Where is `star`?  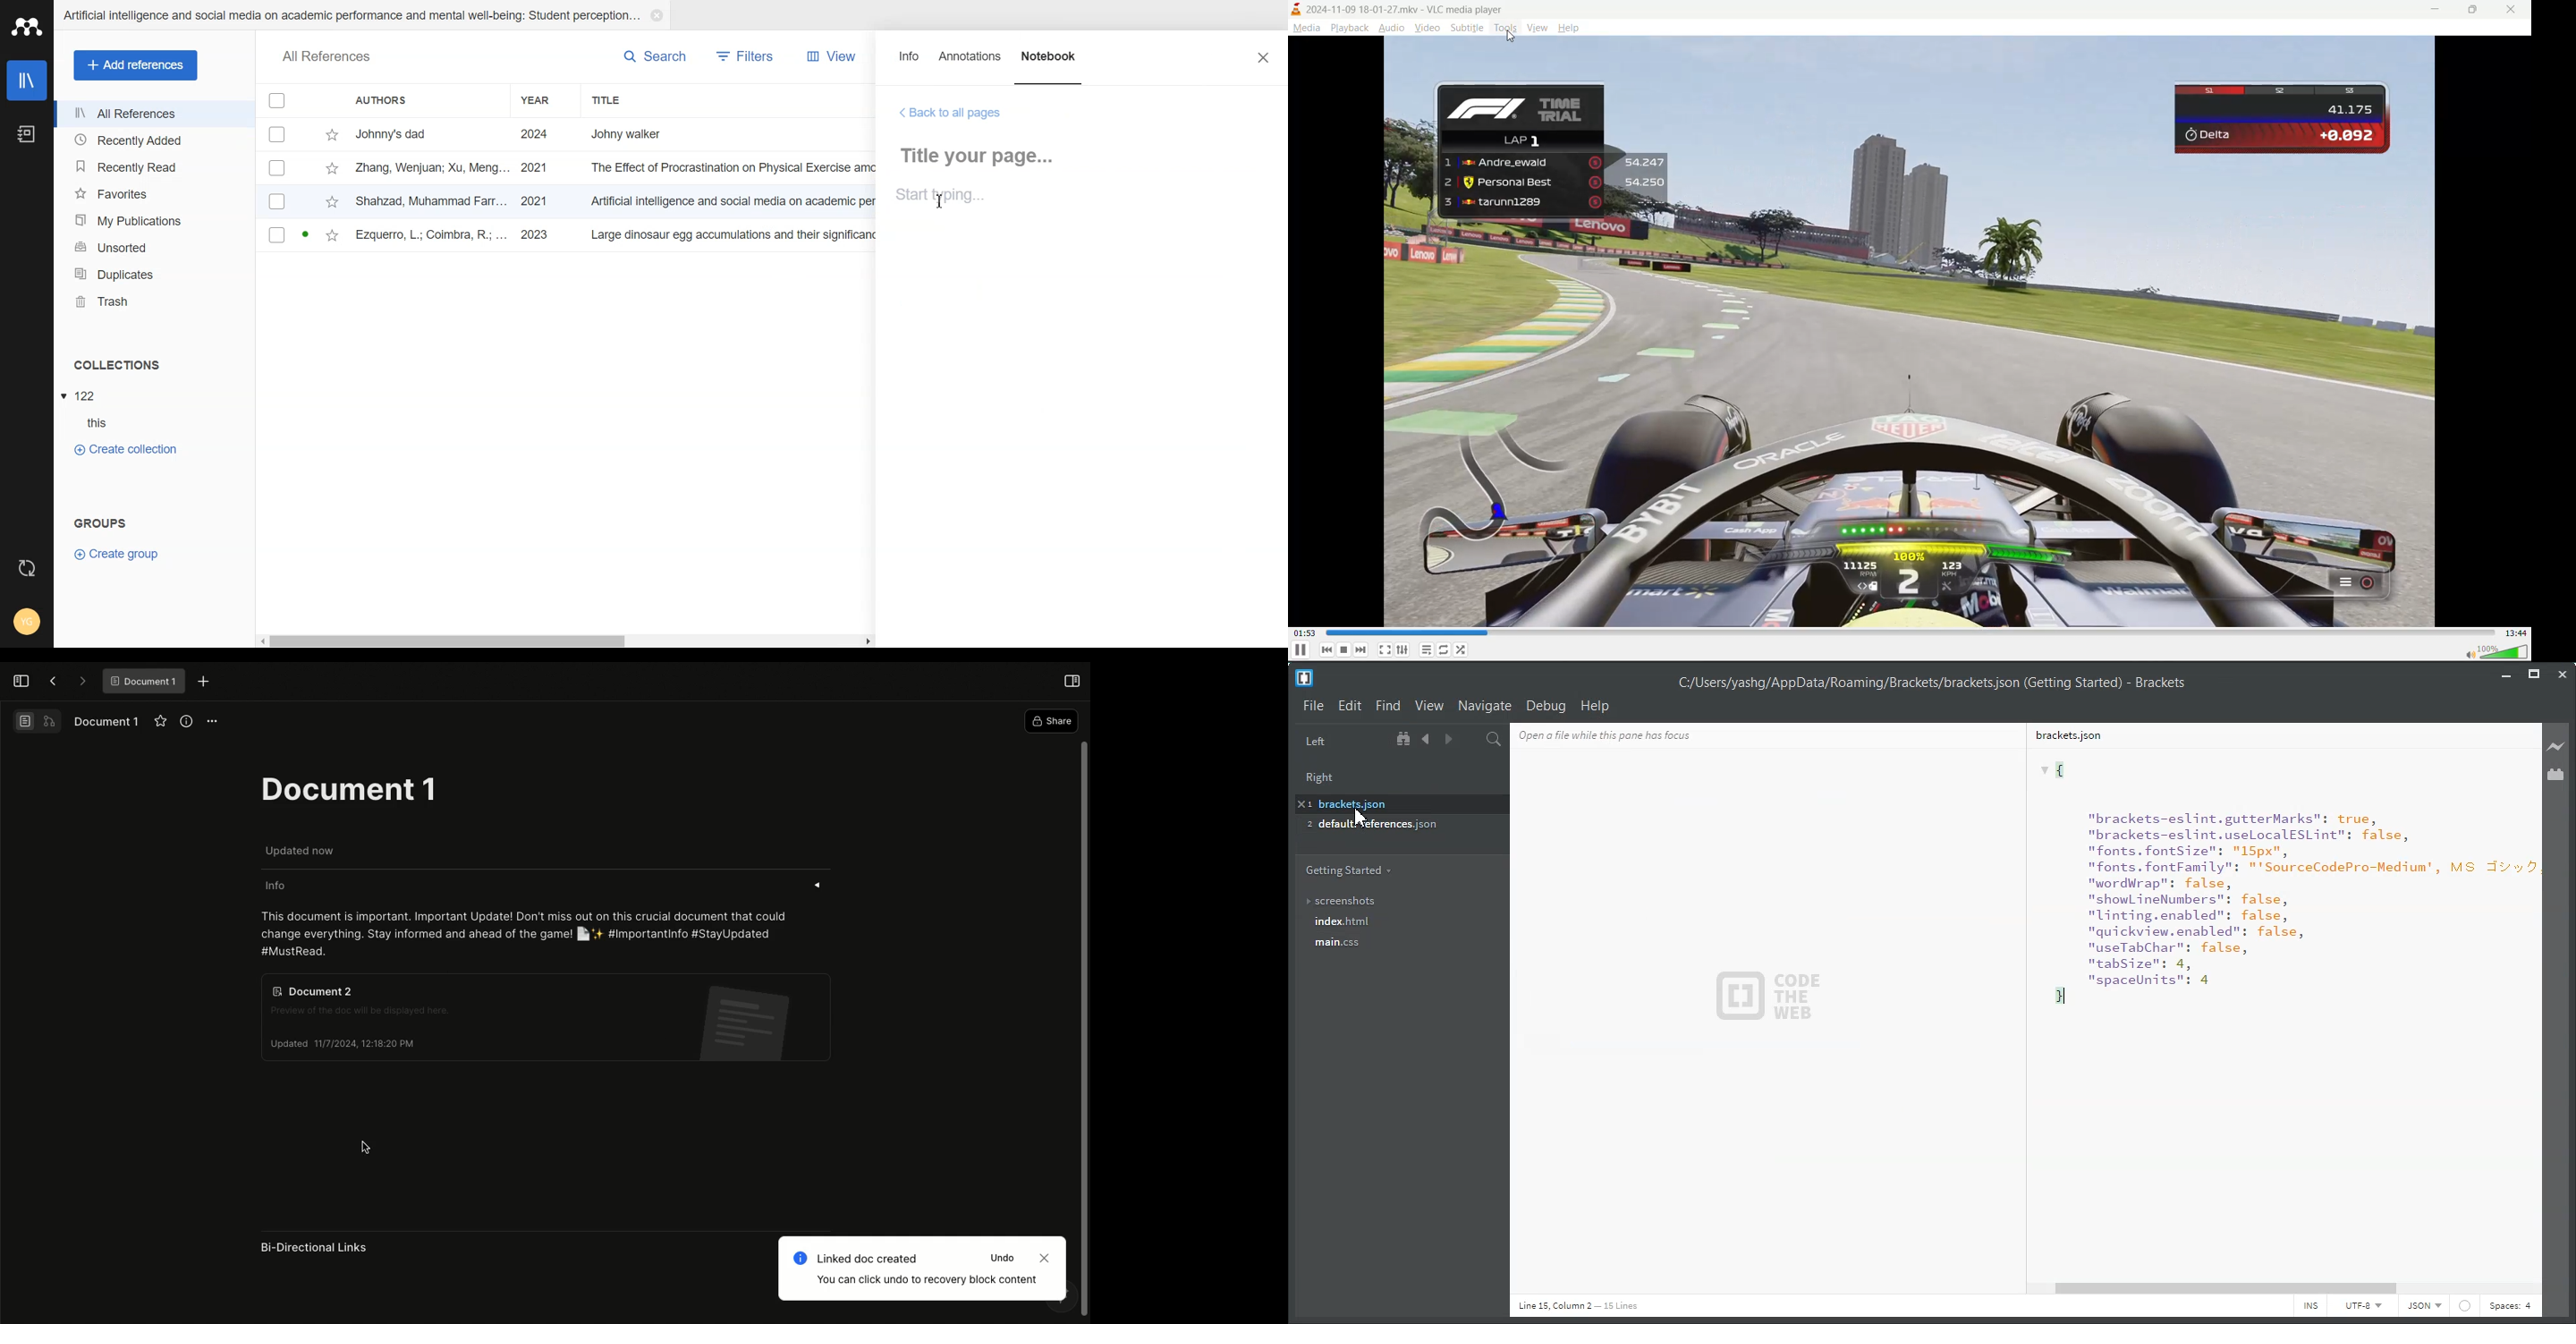
star is located at coordinates (332, 203).